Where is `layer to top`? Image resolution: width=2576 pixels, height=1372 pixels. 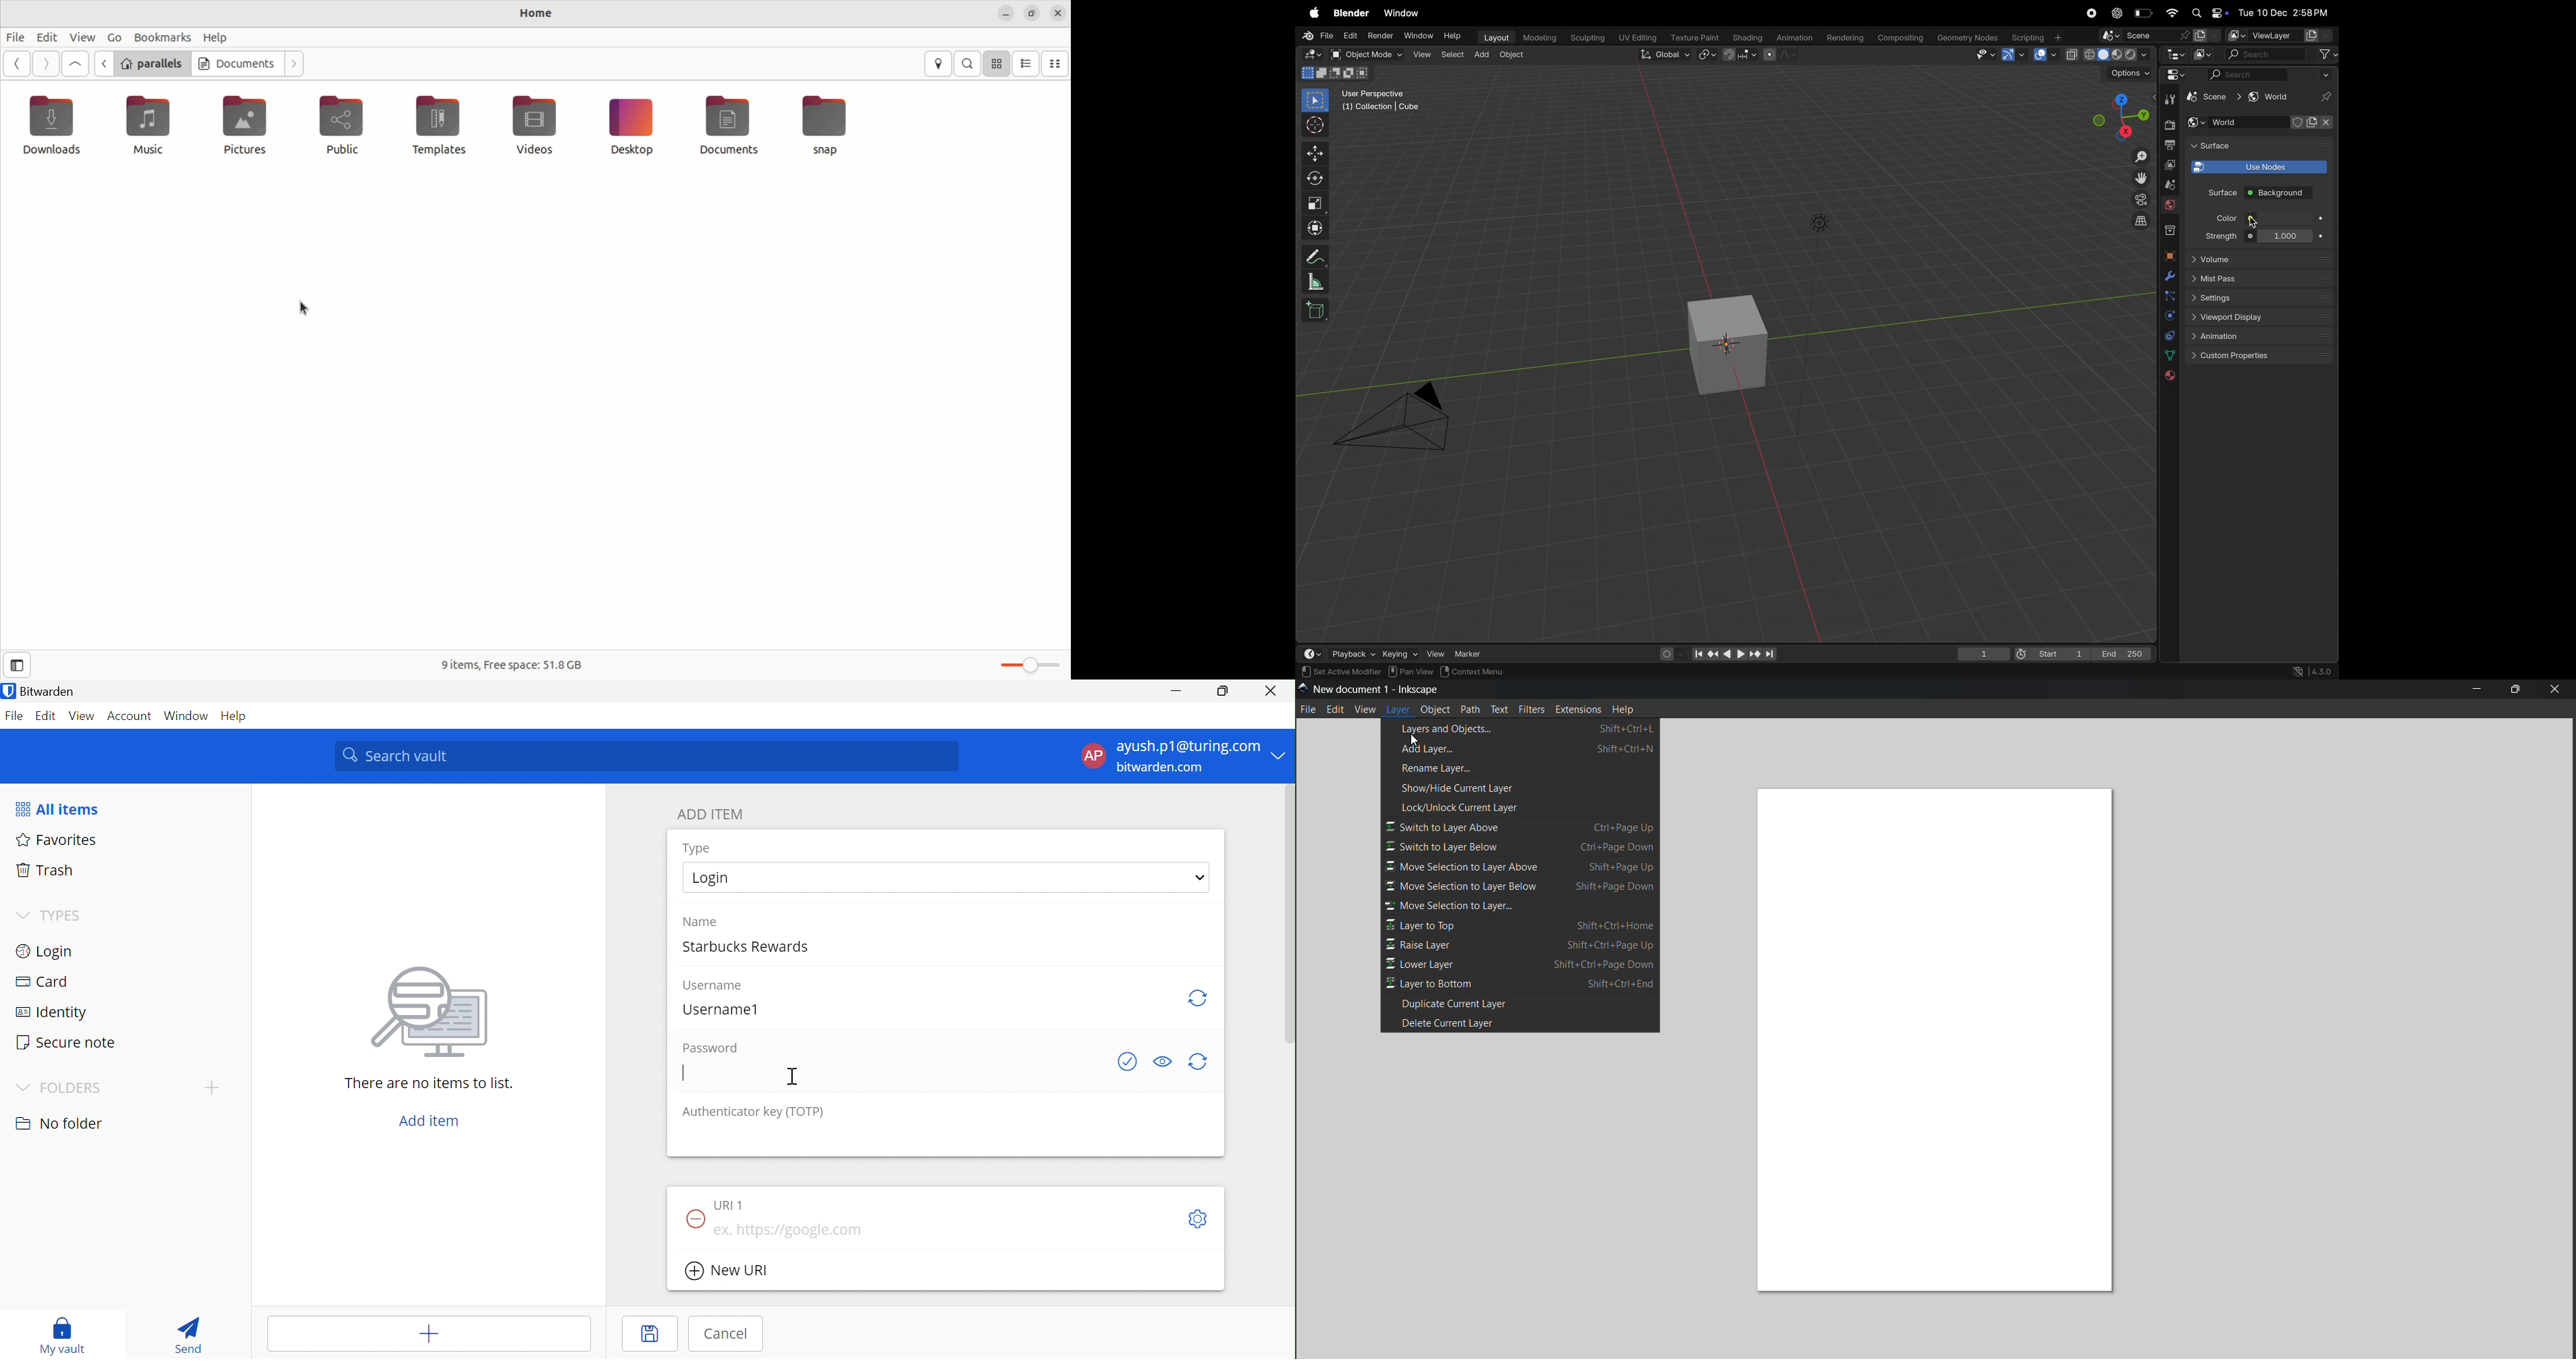 layer to top is located at coordinates (1521, 926).